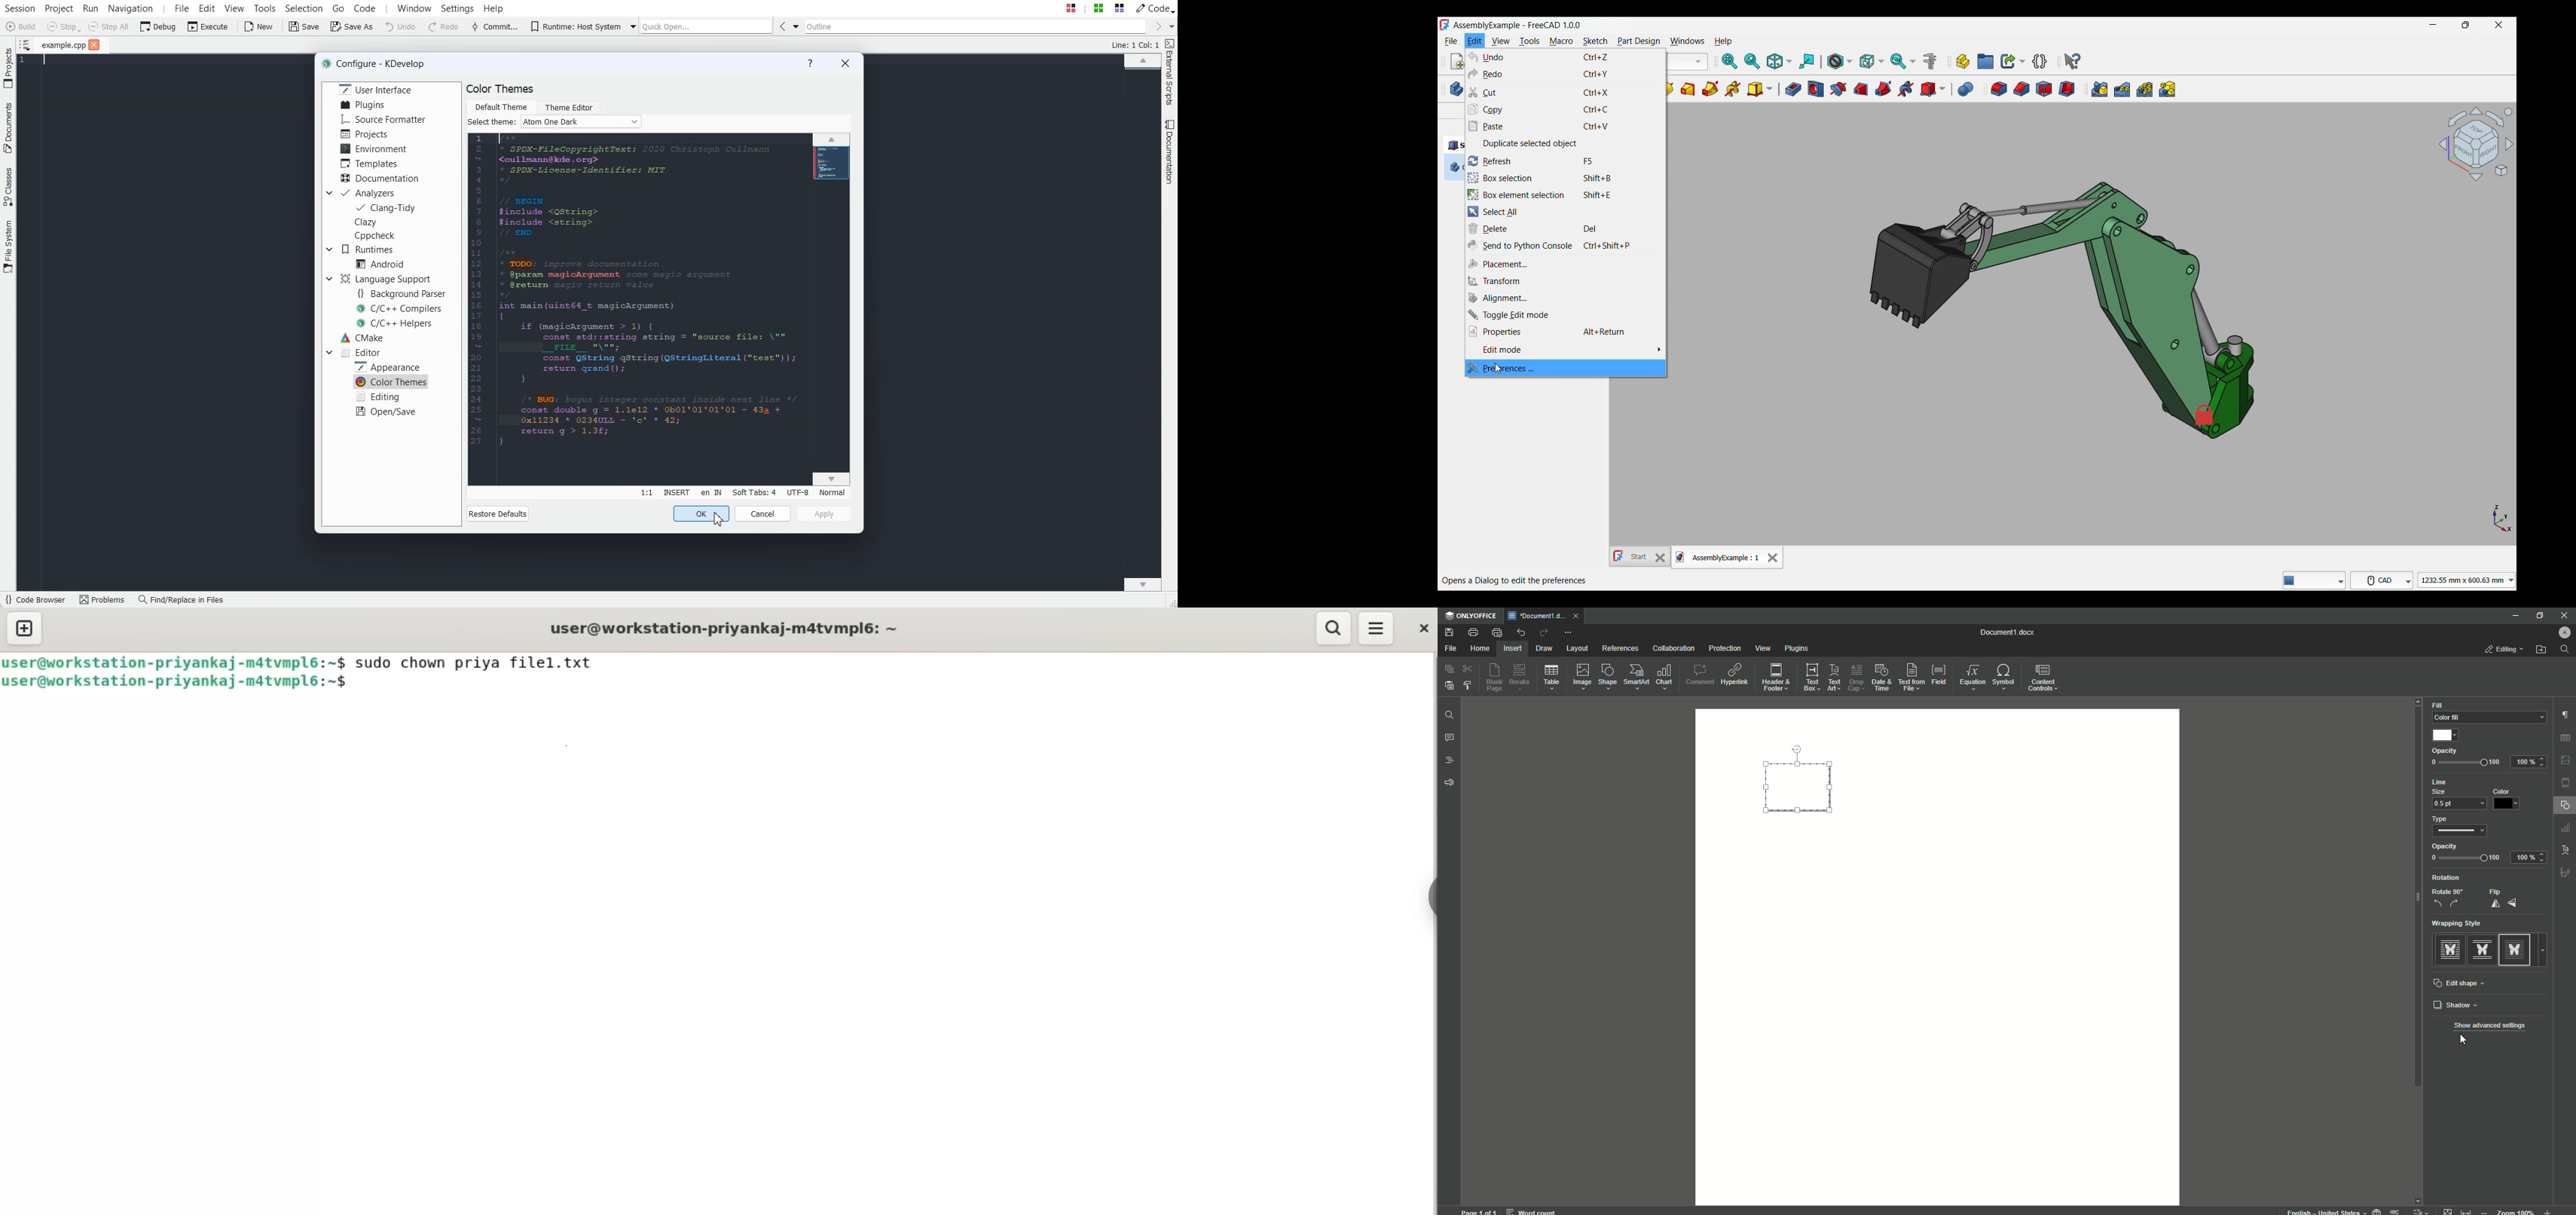 The image size is (2576, 1232). Describe the element at coordinates (1454, 167) in the screenshot. I see `Create body` at that location.